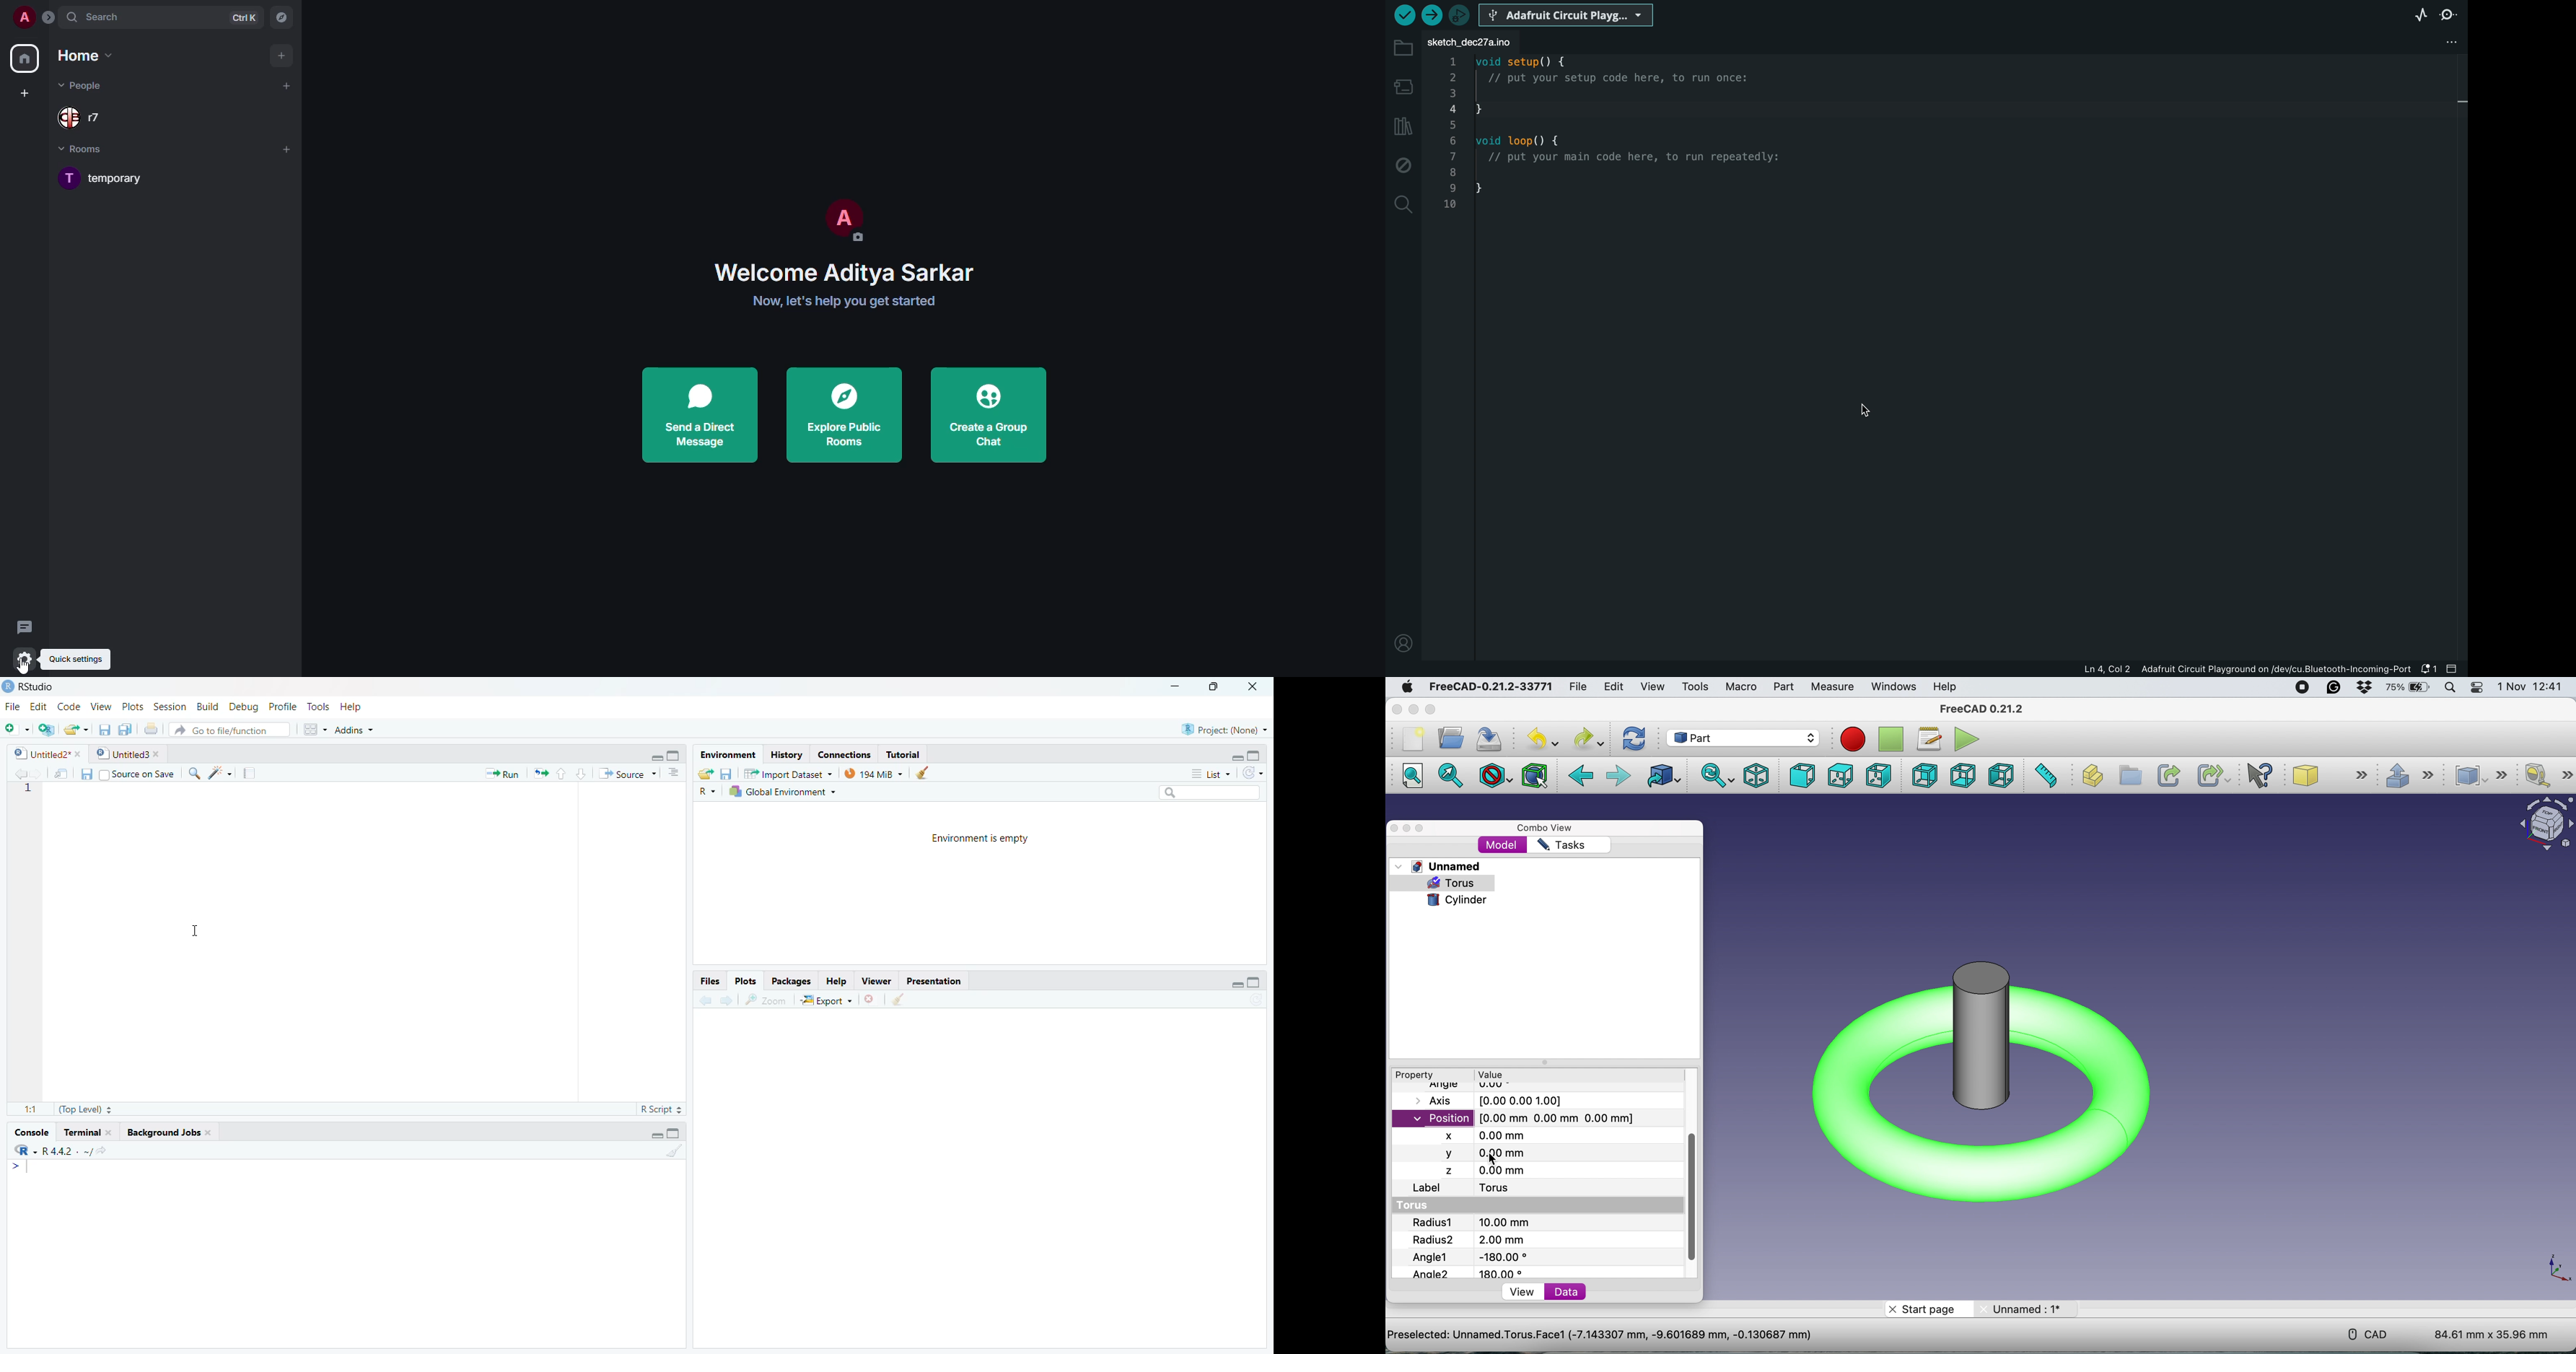 This screenshot has height=1372, width=2576. I want to click on Tutorial, so click(908, 755).